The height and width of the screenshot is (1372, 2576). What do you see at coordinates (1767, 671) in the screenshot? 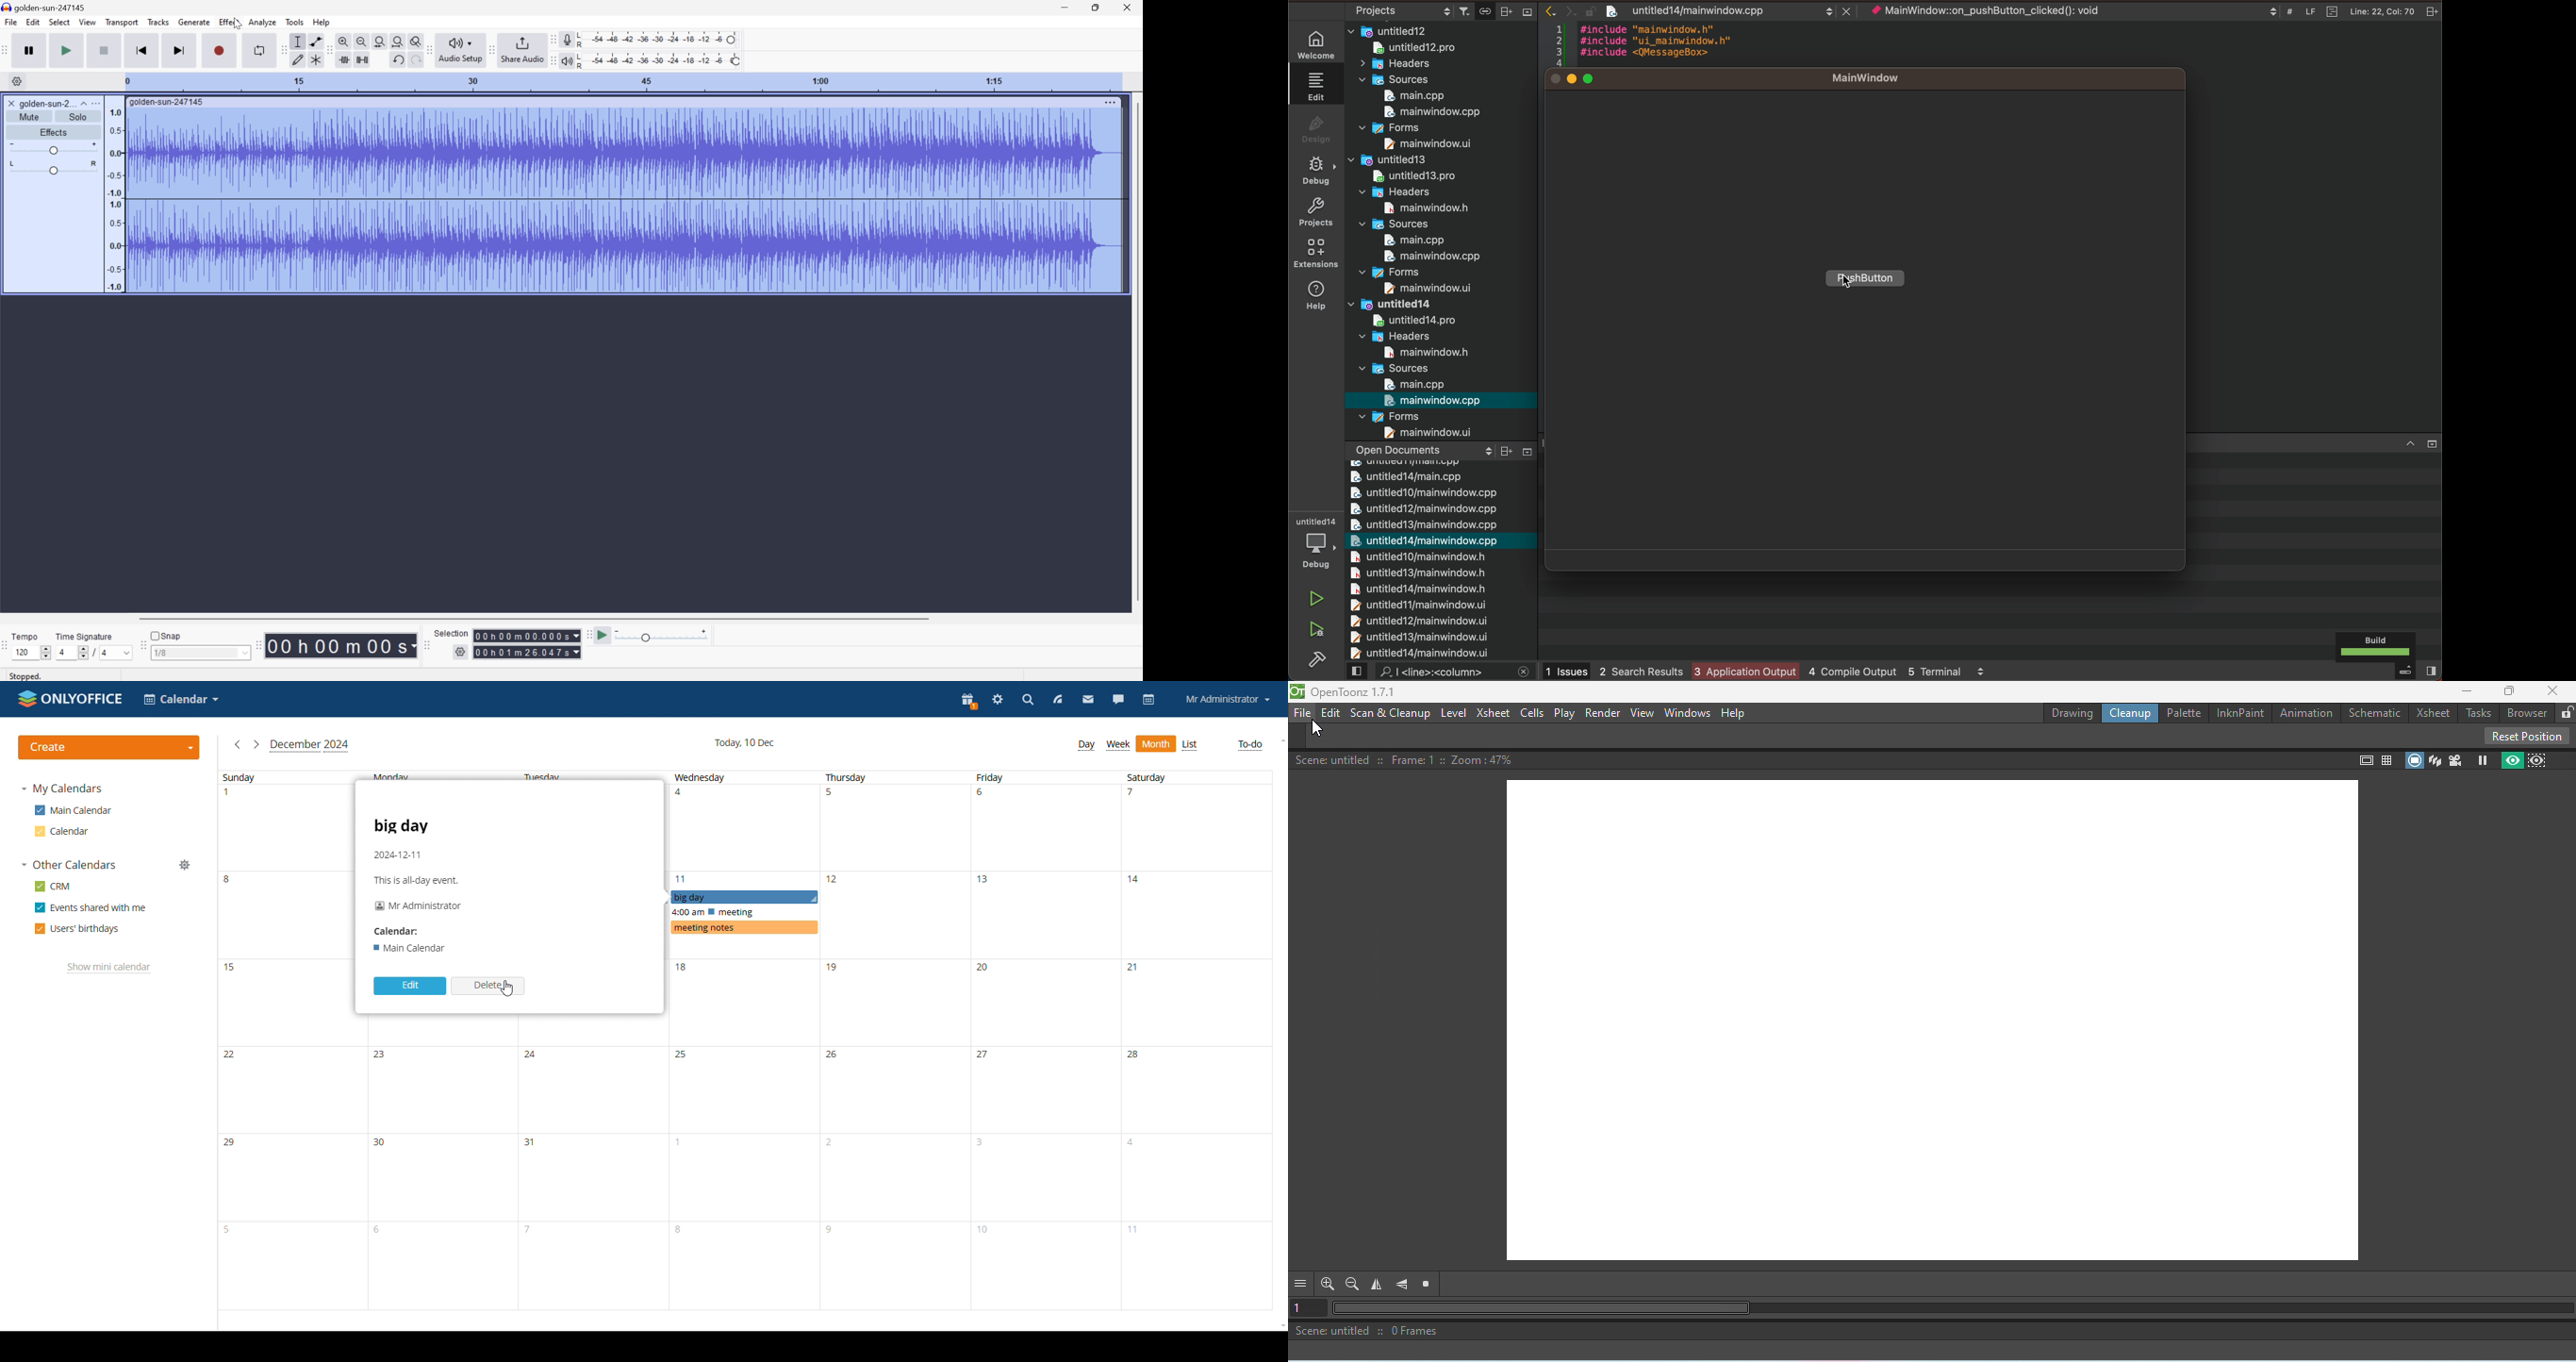
I see `logs` at bounding box center [1767, 671].